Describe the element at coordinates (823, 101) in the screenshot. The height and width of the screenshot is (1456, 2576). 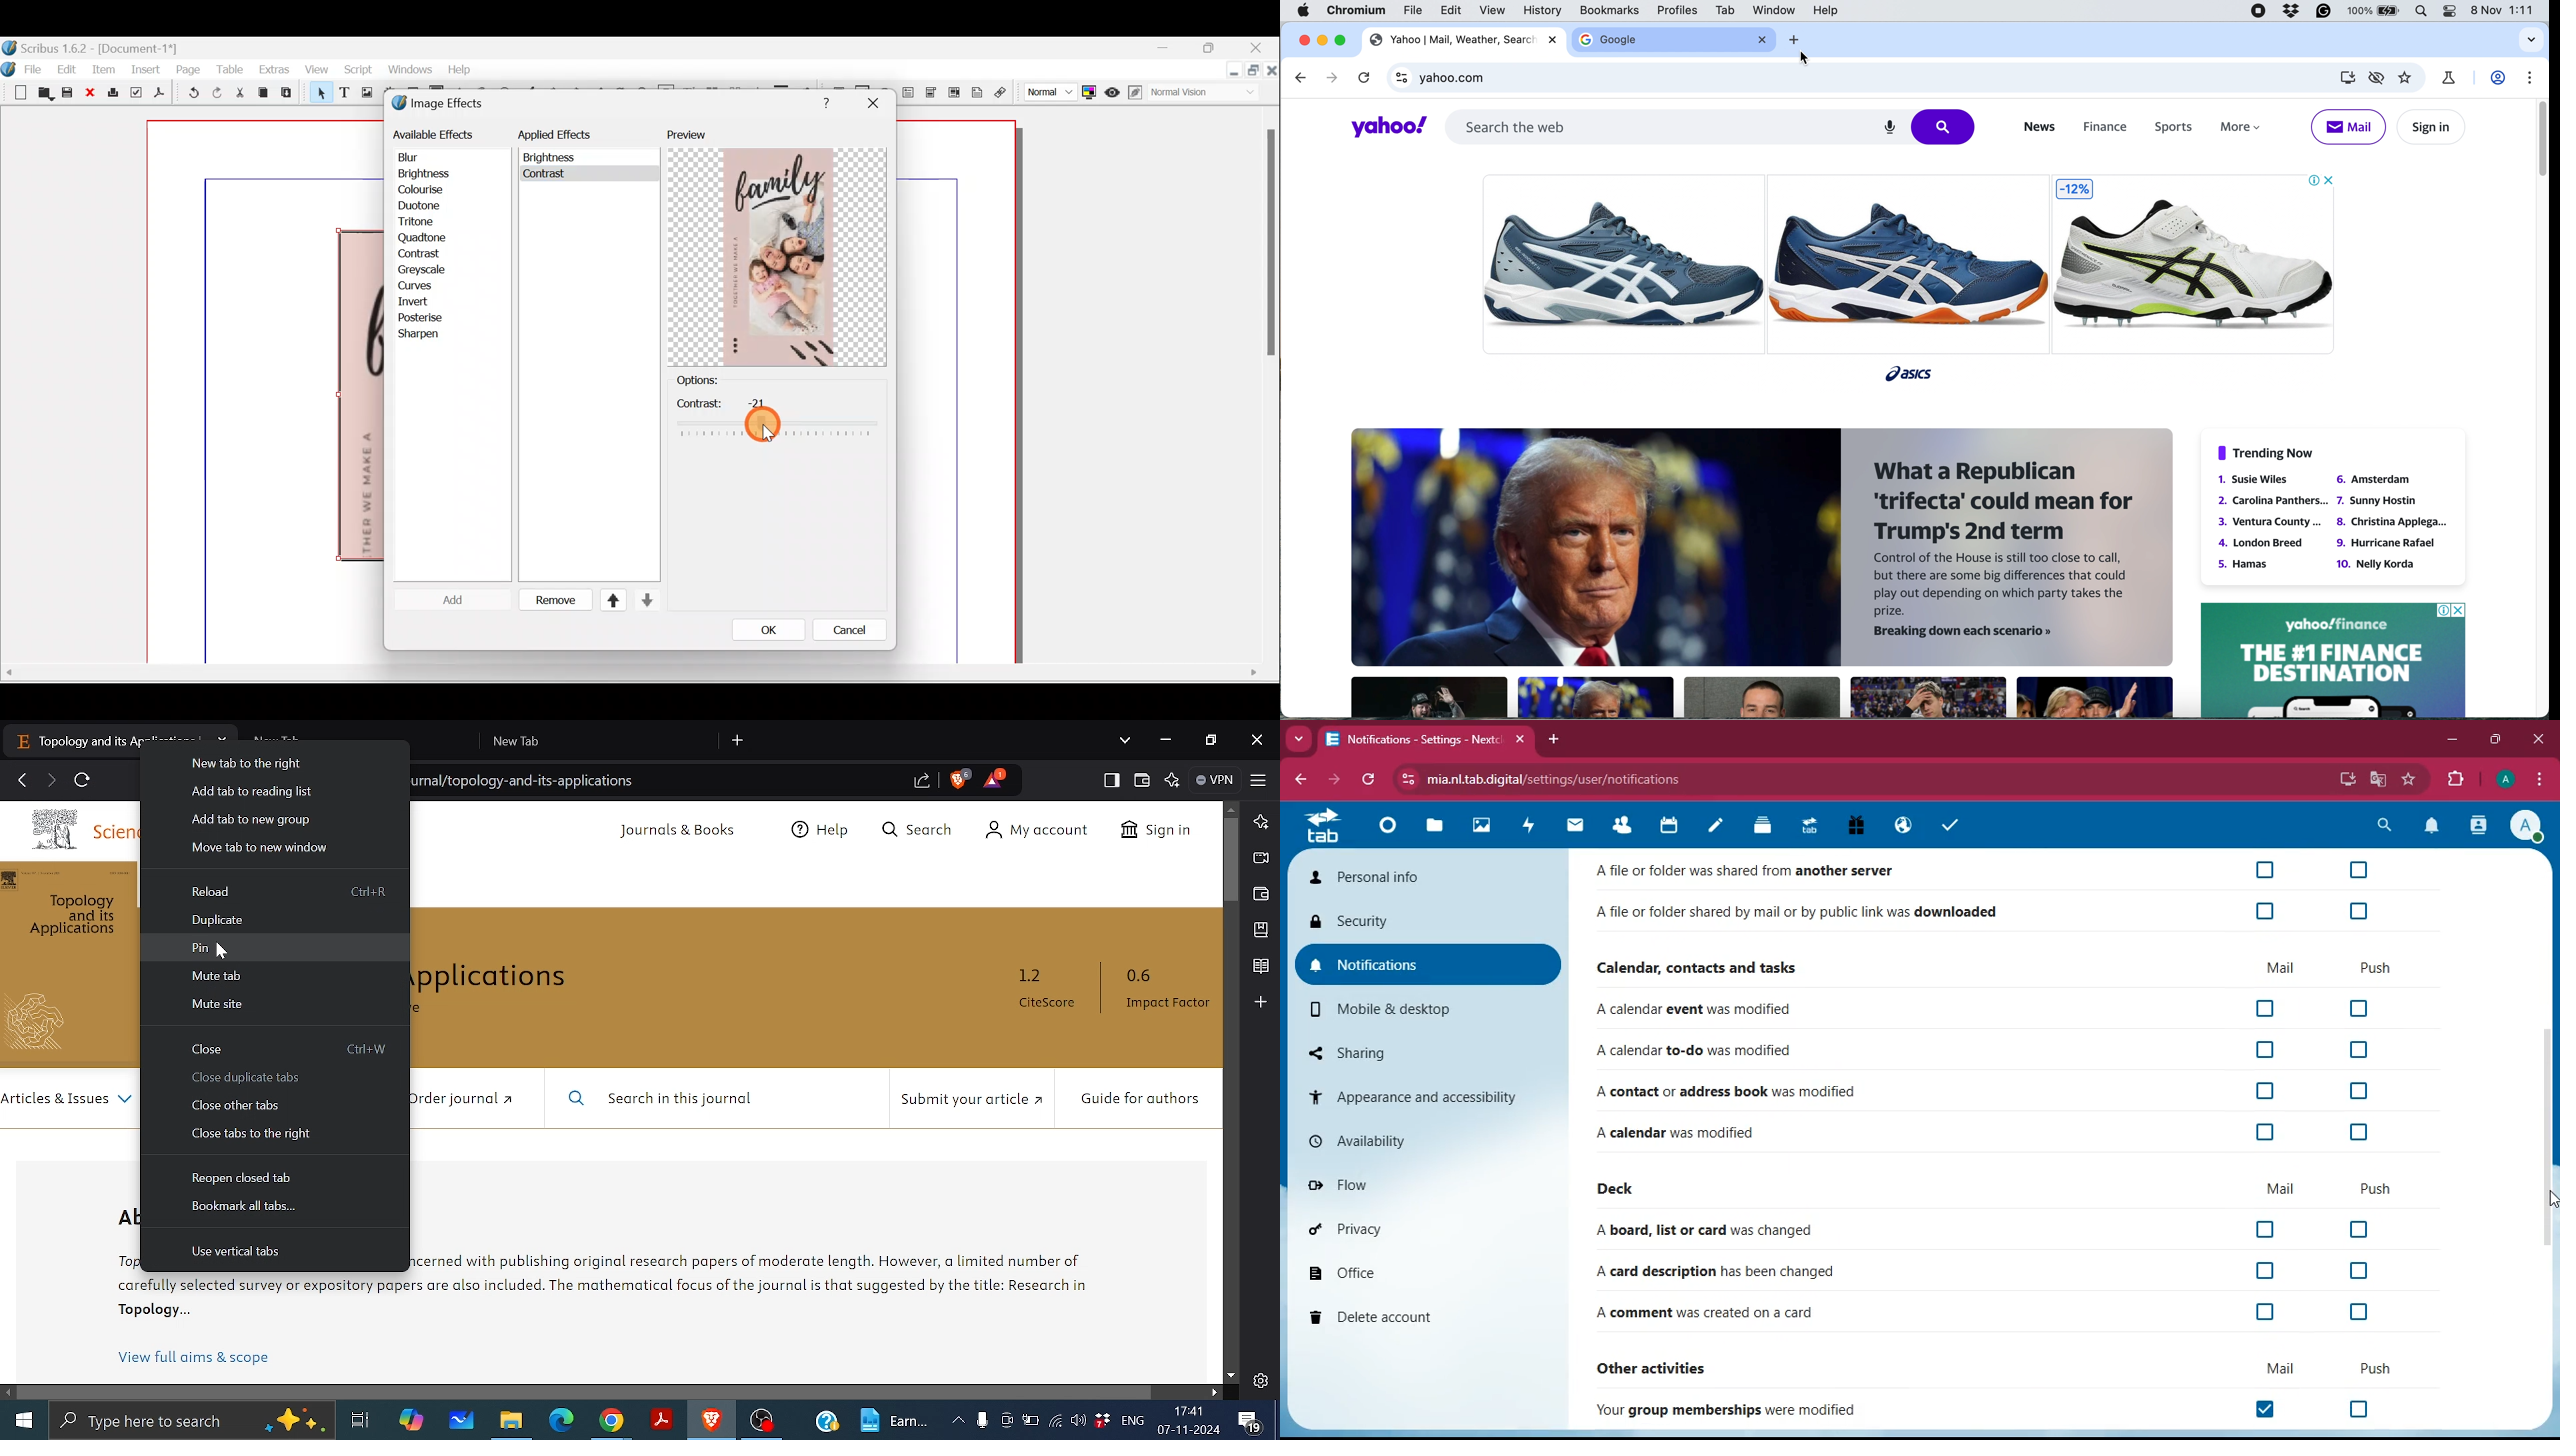
I see `` at that location.